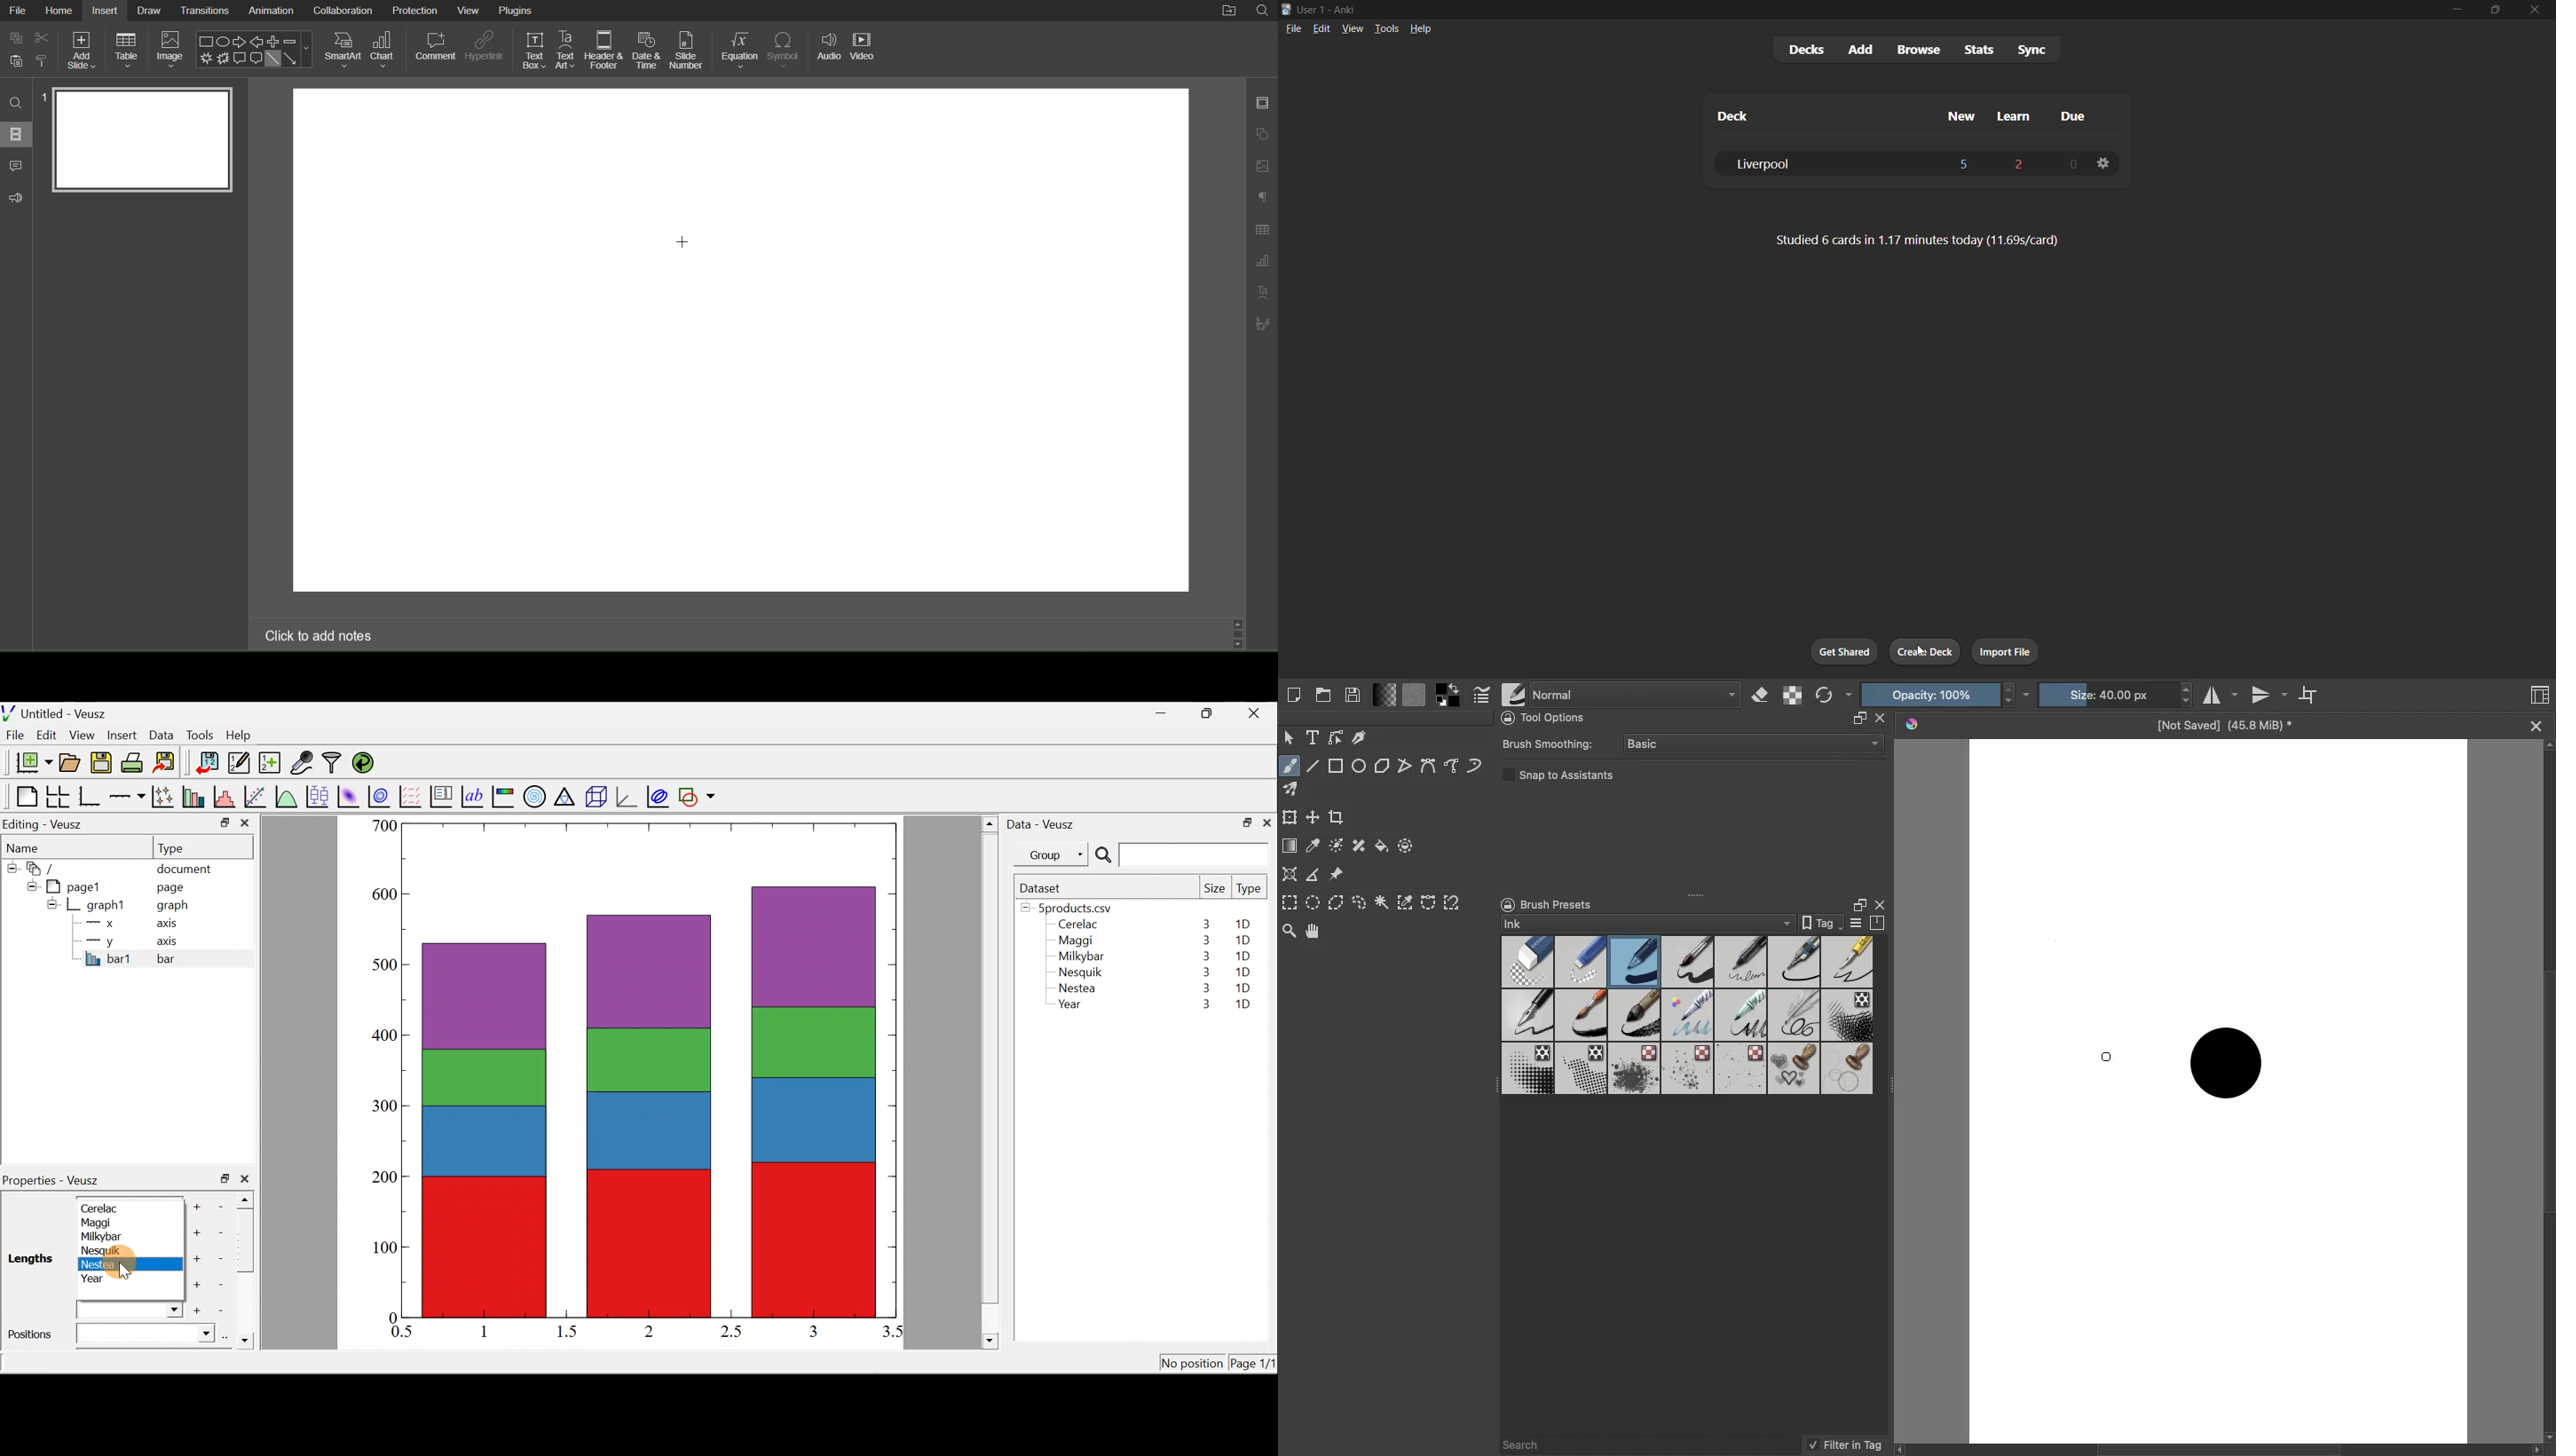 This screenshot has width=2576, height=1456. I want to click on axis, so click(171, 925).